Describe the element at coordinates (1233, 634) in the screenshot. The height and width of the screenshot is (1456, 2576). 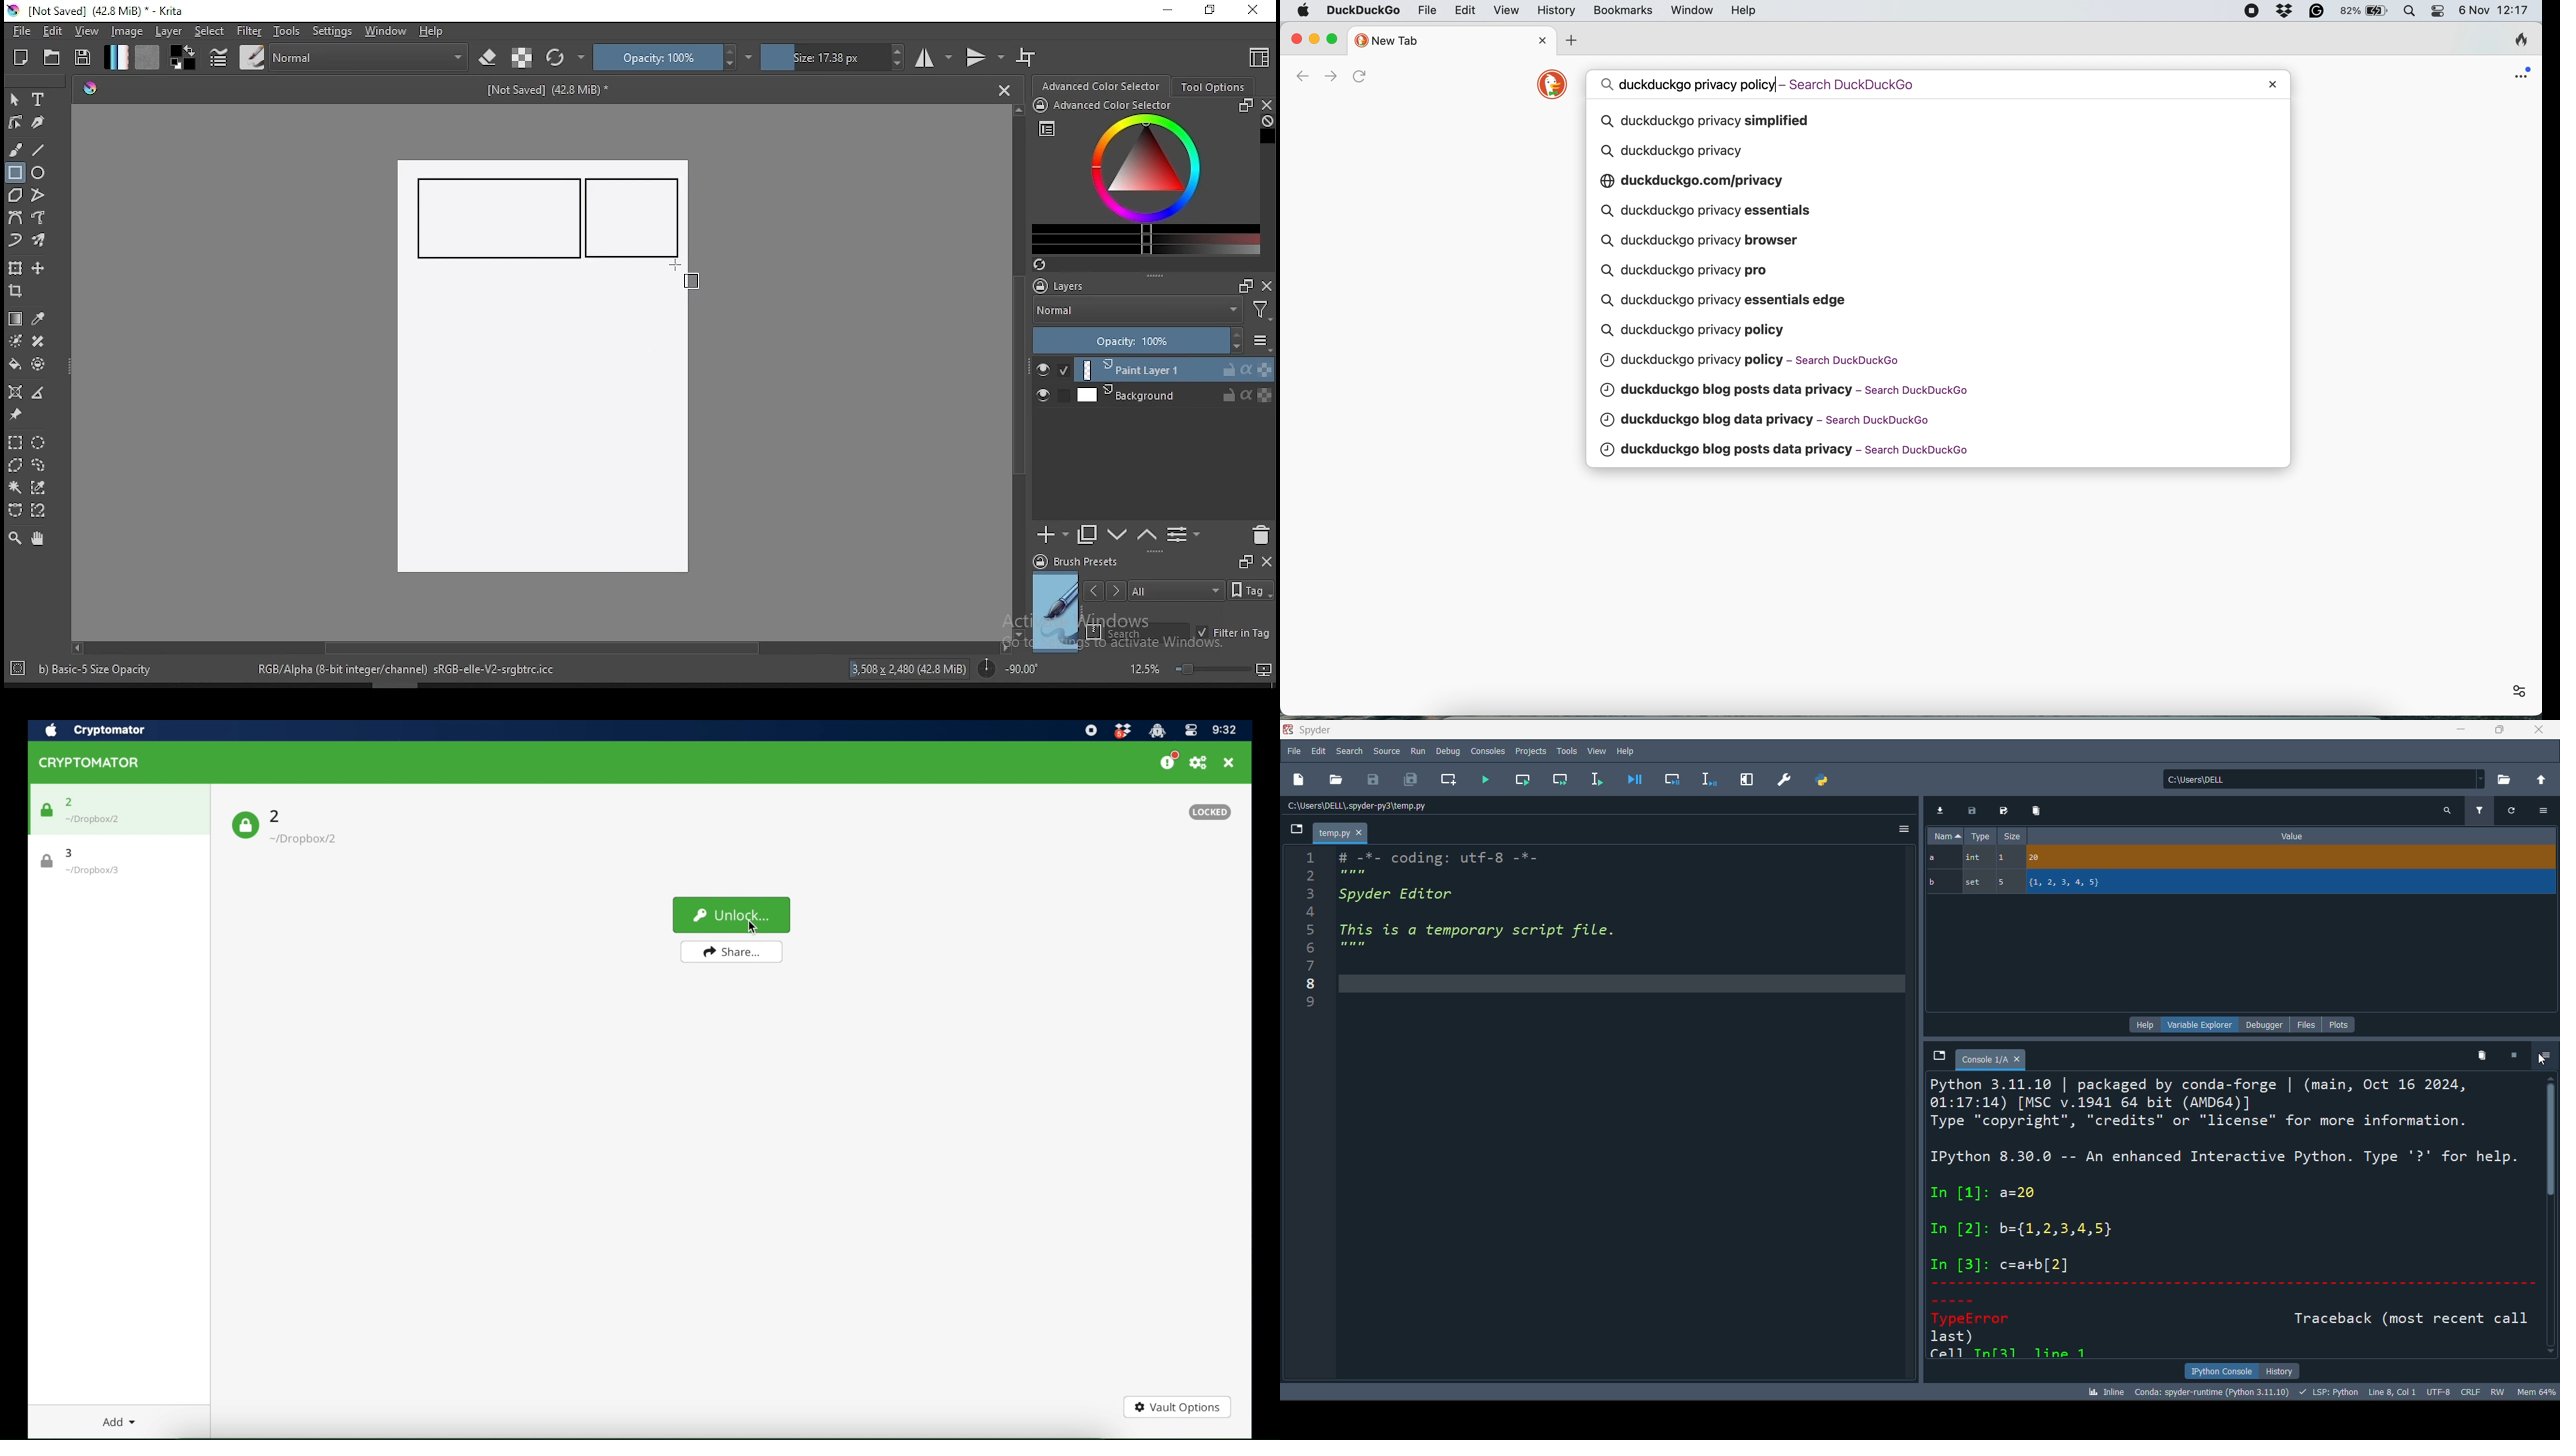
I see `filter in tag` at that location.